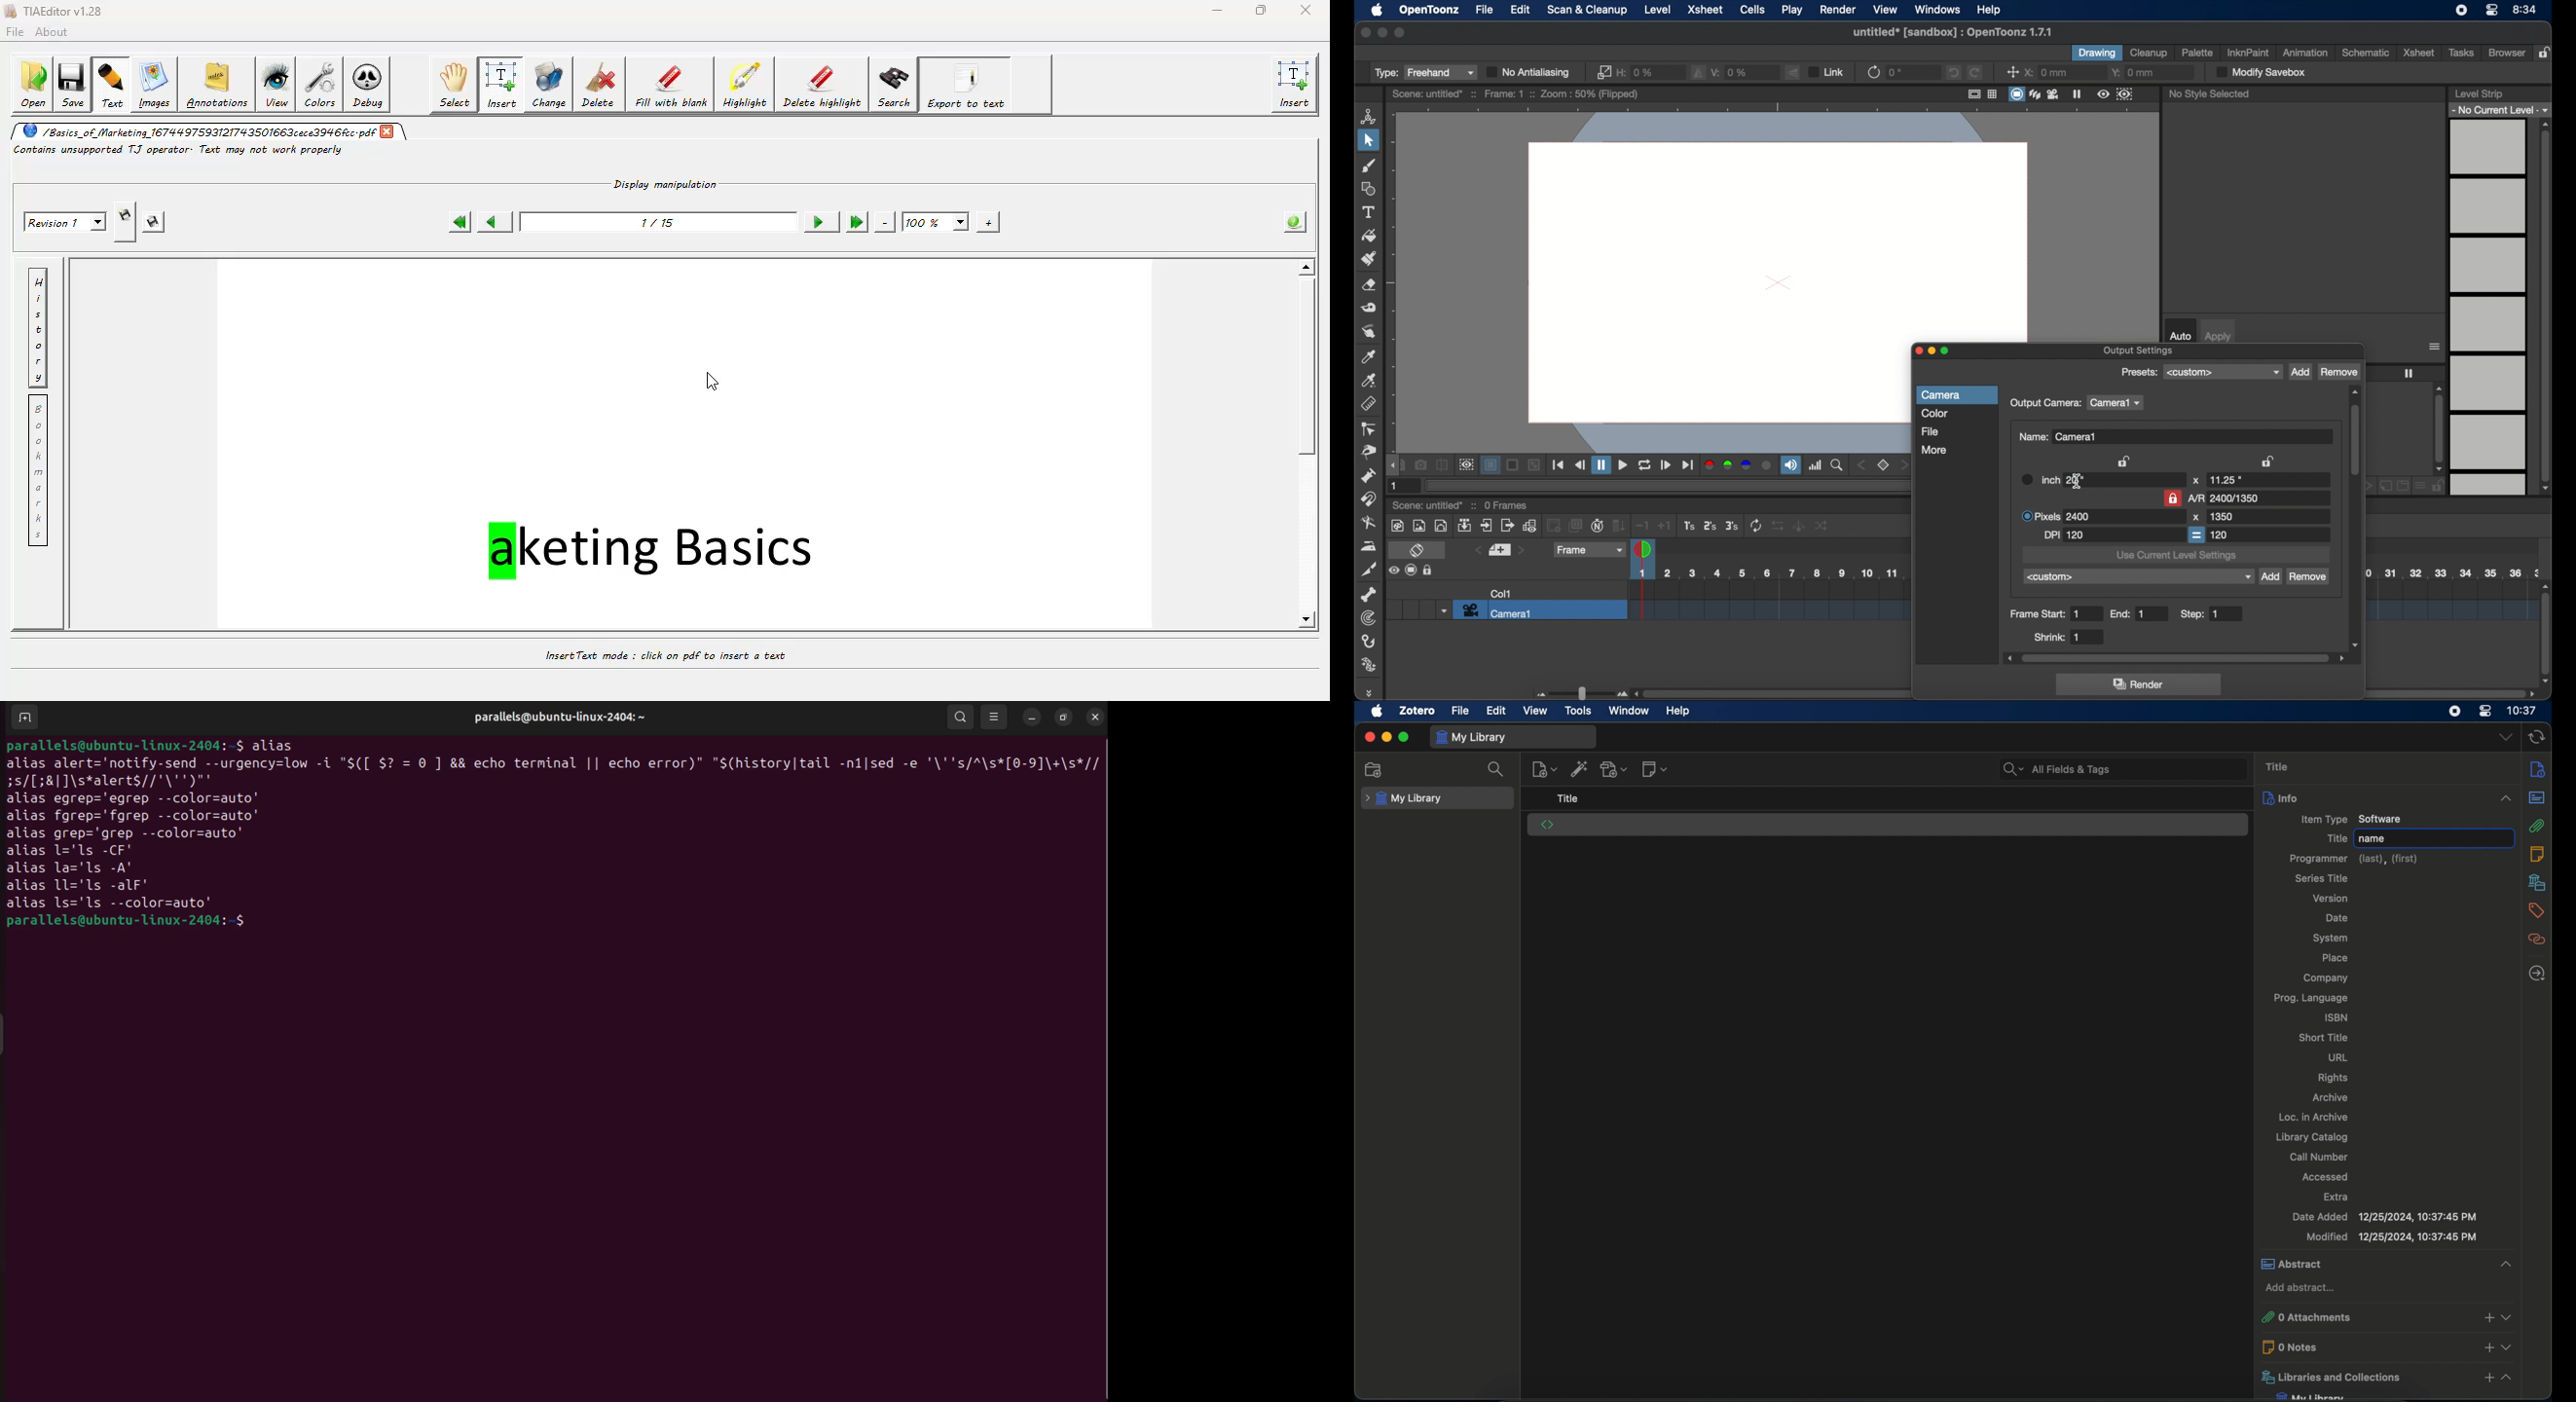  What do you see at coordinates (2546, 53) in the screenshot?
I see `lock` at bounding box center [2546, 53].